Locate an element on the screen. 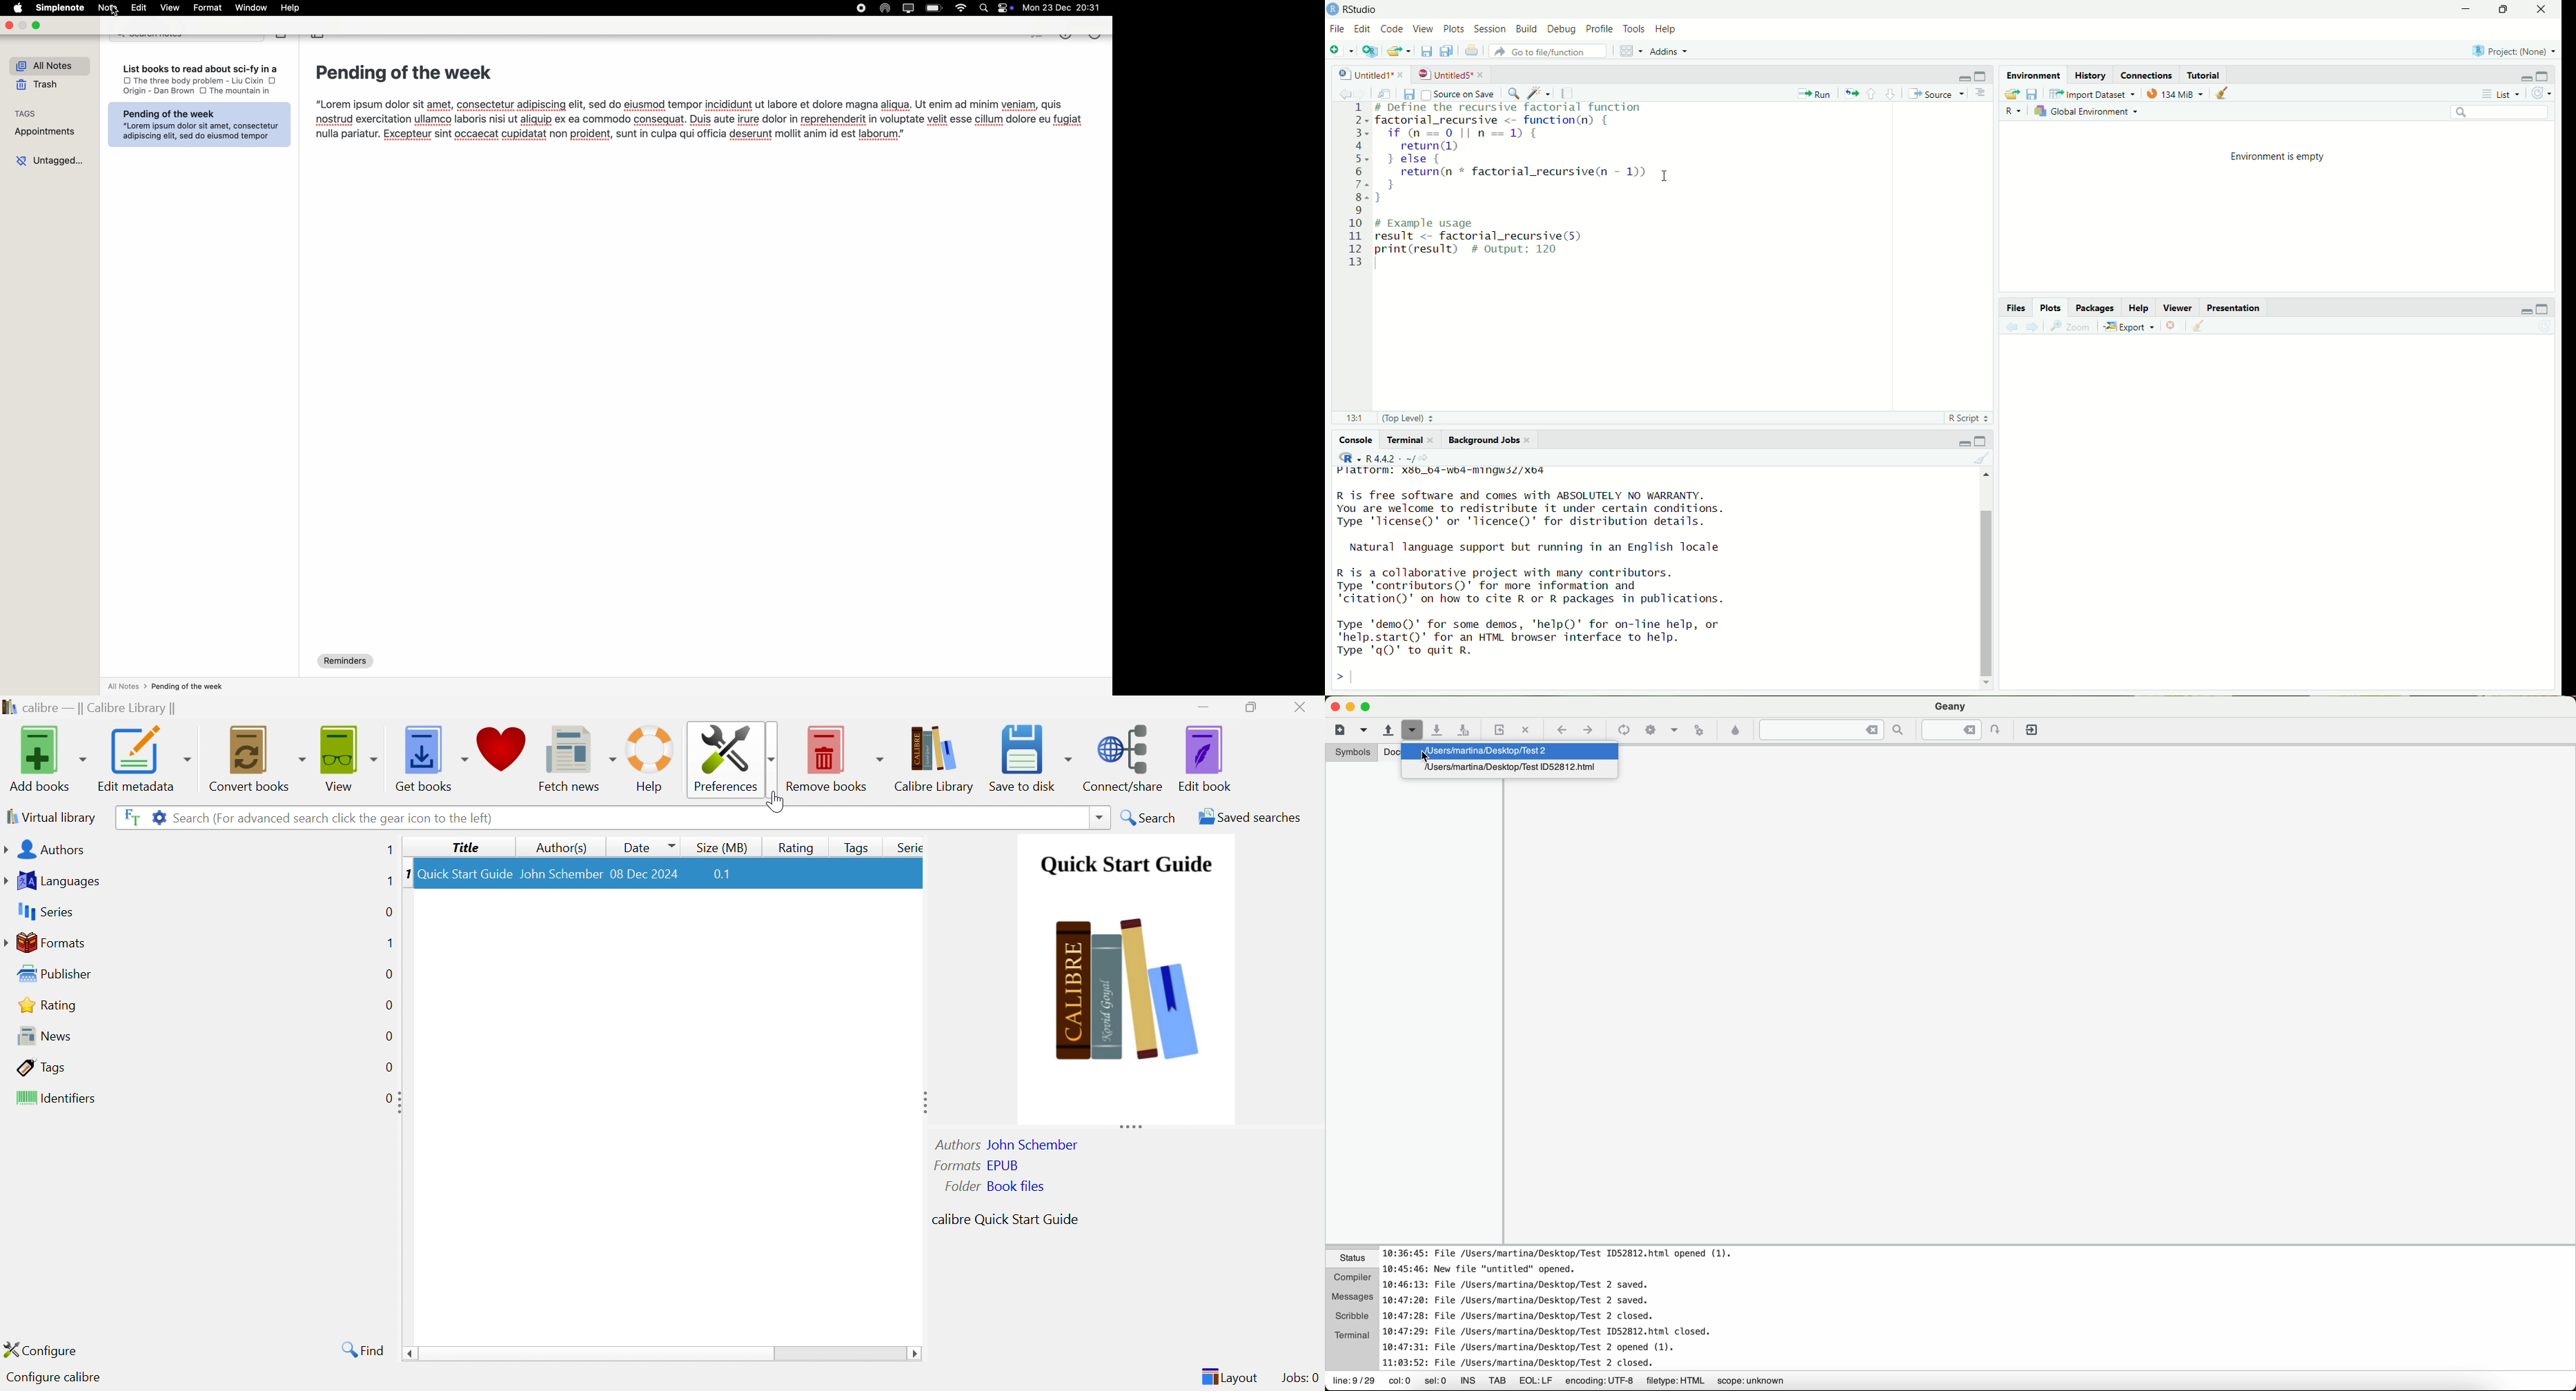 This screenshot has width=2576, height=1400. 0 is located at coordinates (389, 1068).